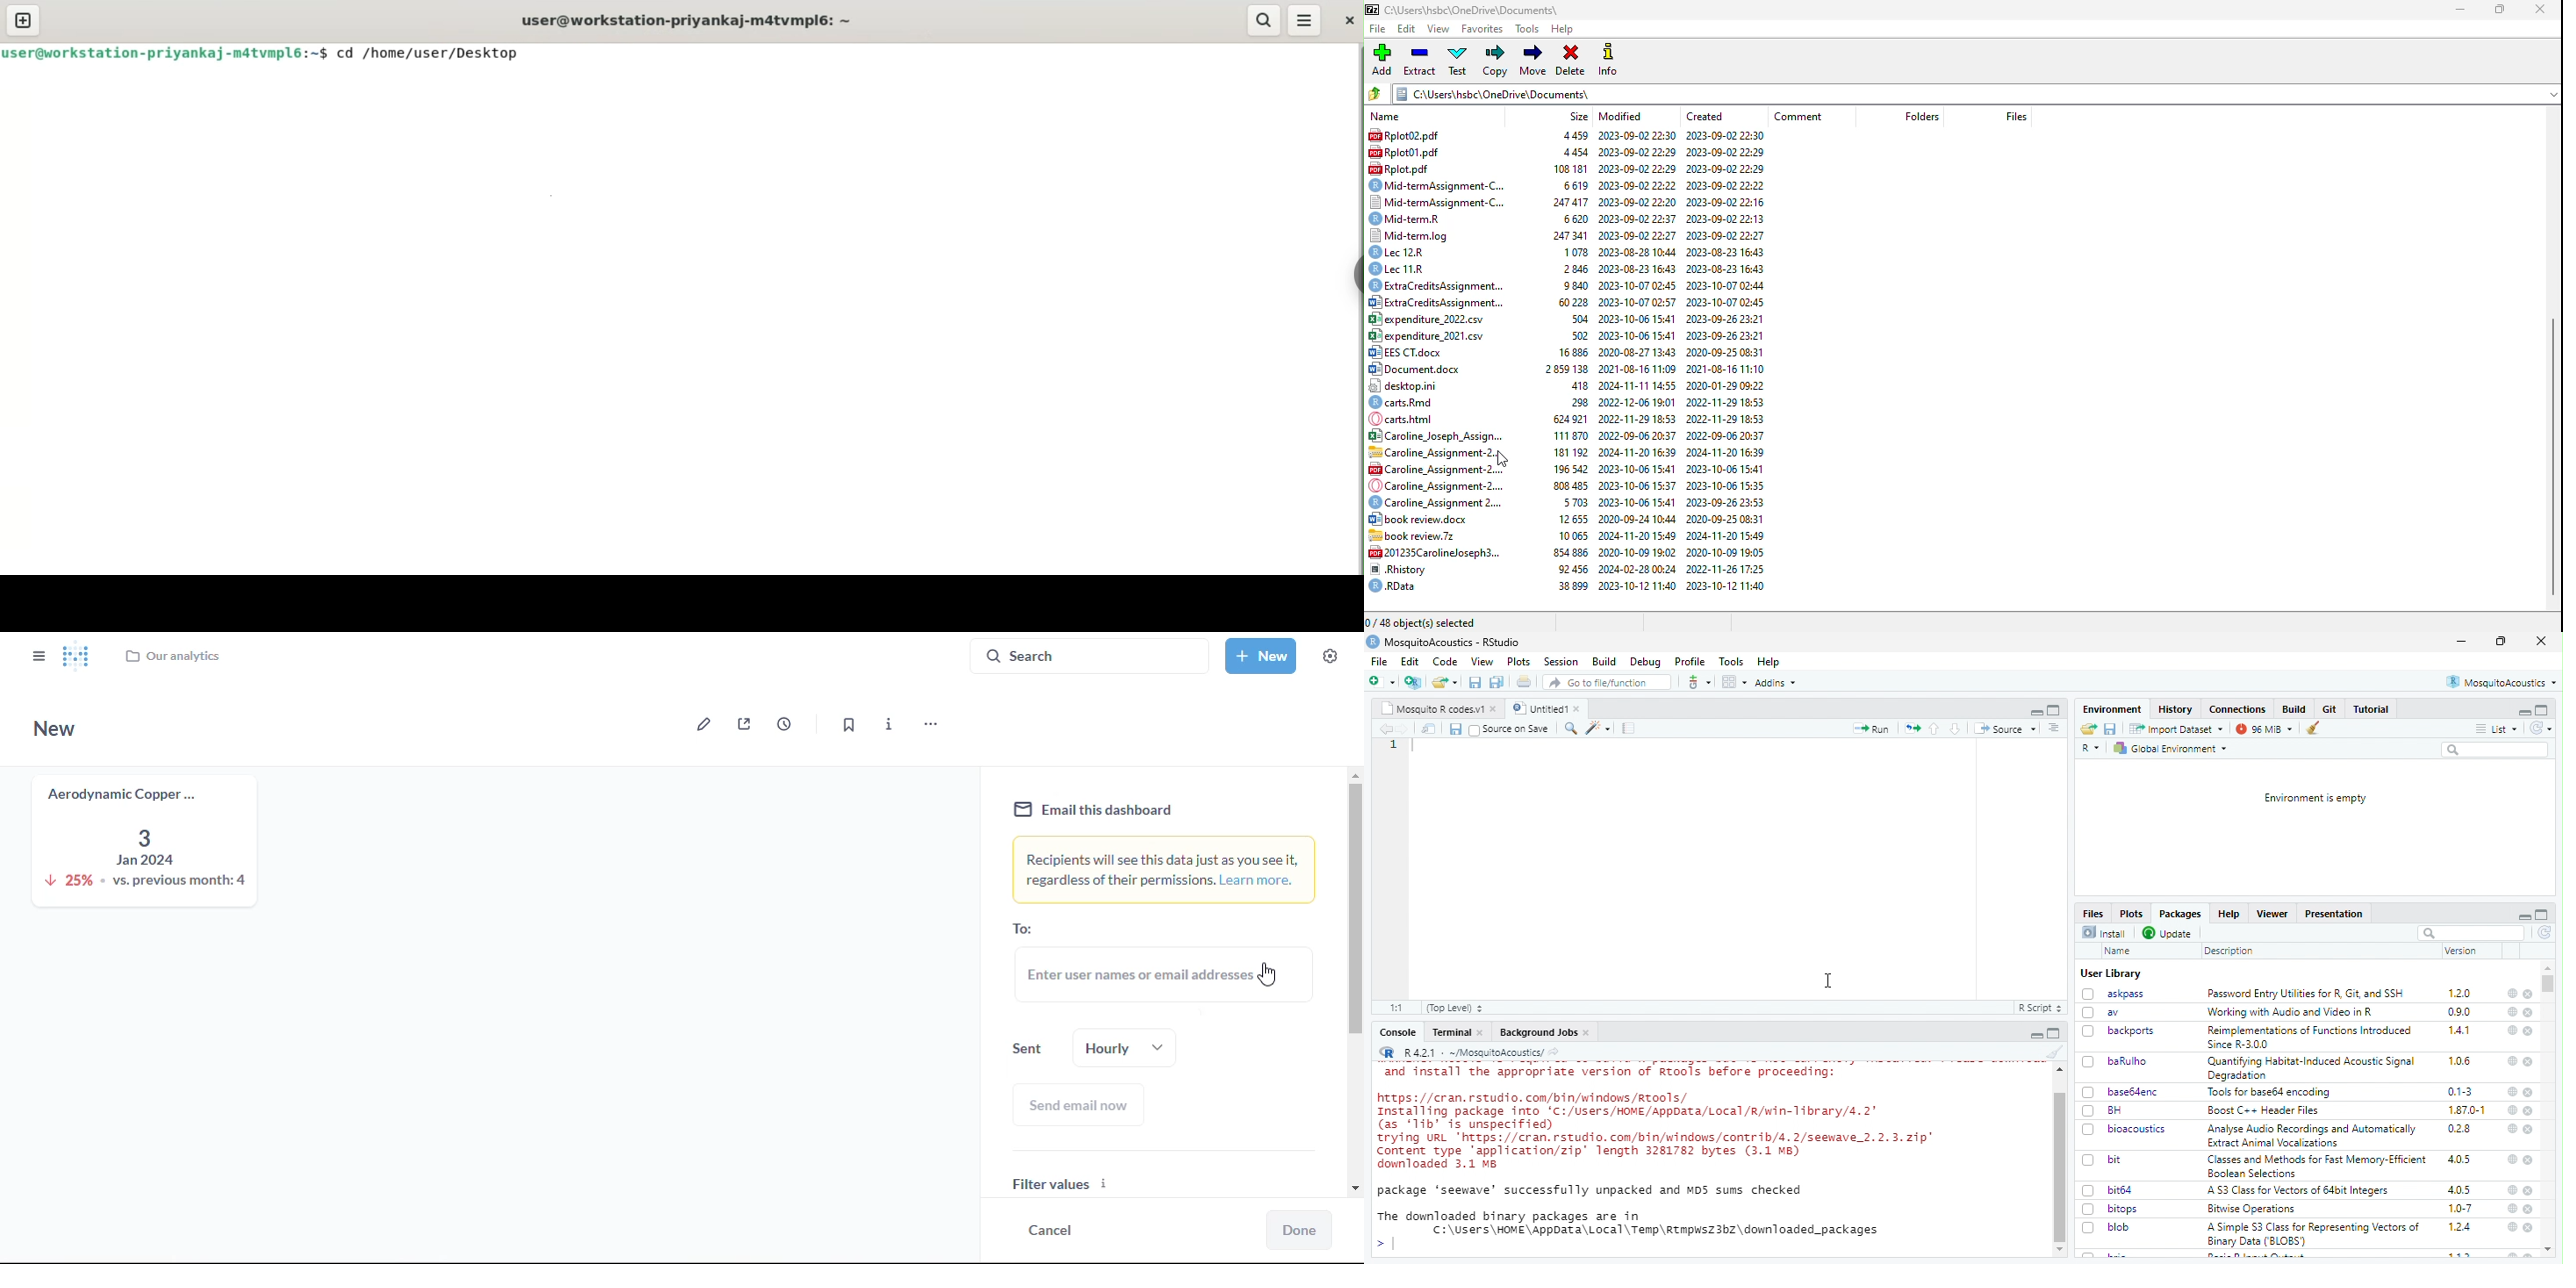 The width and height of the screenshot is (2576, 1288). Describe the element at coordinates (2089, 1062) in the screenshot. I see `checkbox` at that location.